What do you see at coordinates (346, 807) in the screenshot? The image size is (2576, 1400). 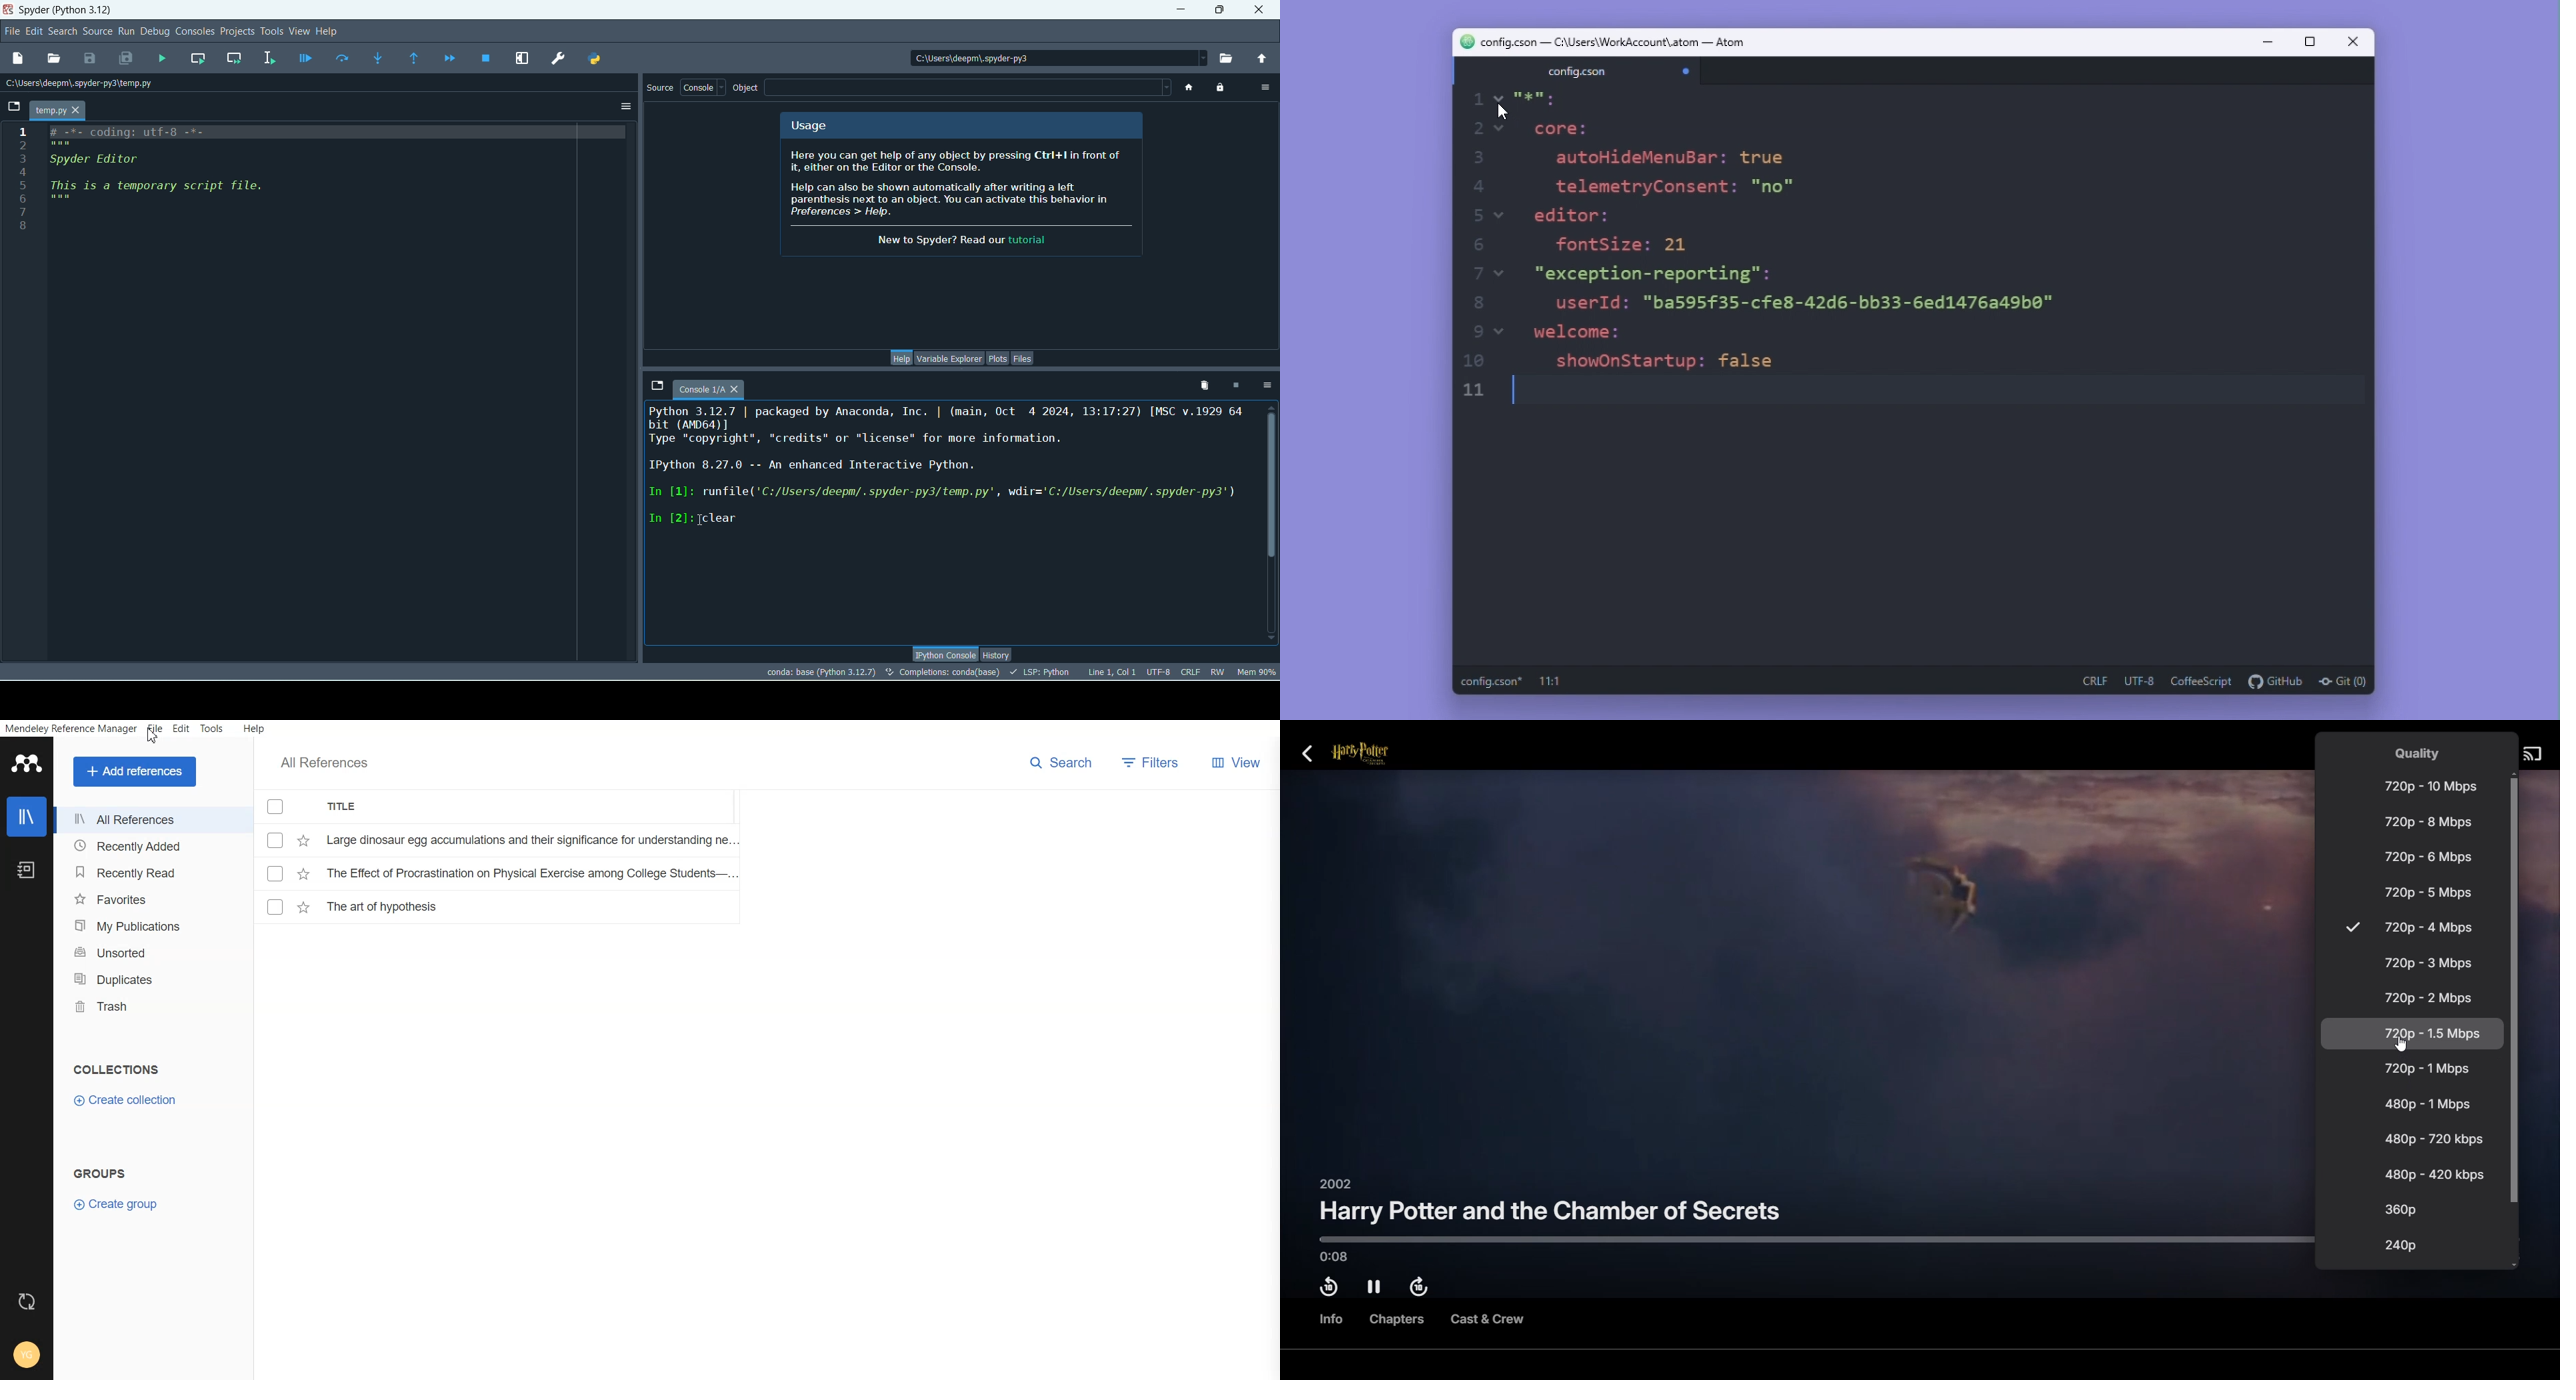 I see `Title` at bounding box center [346, 807].